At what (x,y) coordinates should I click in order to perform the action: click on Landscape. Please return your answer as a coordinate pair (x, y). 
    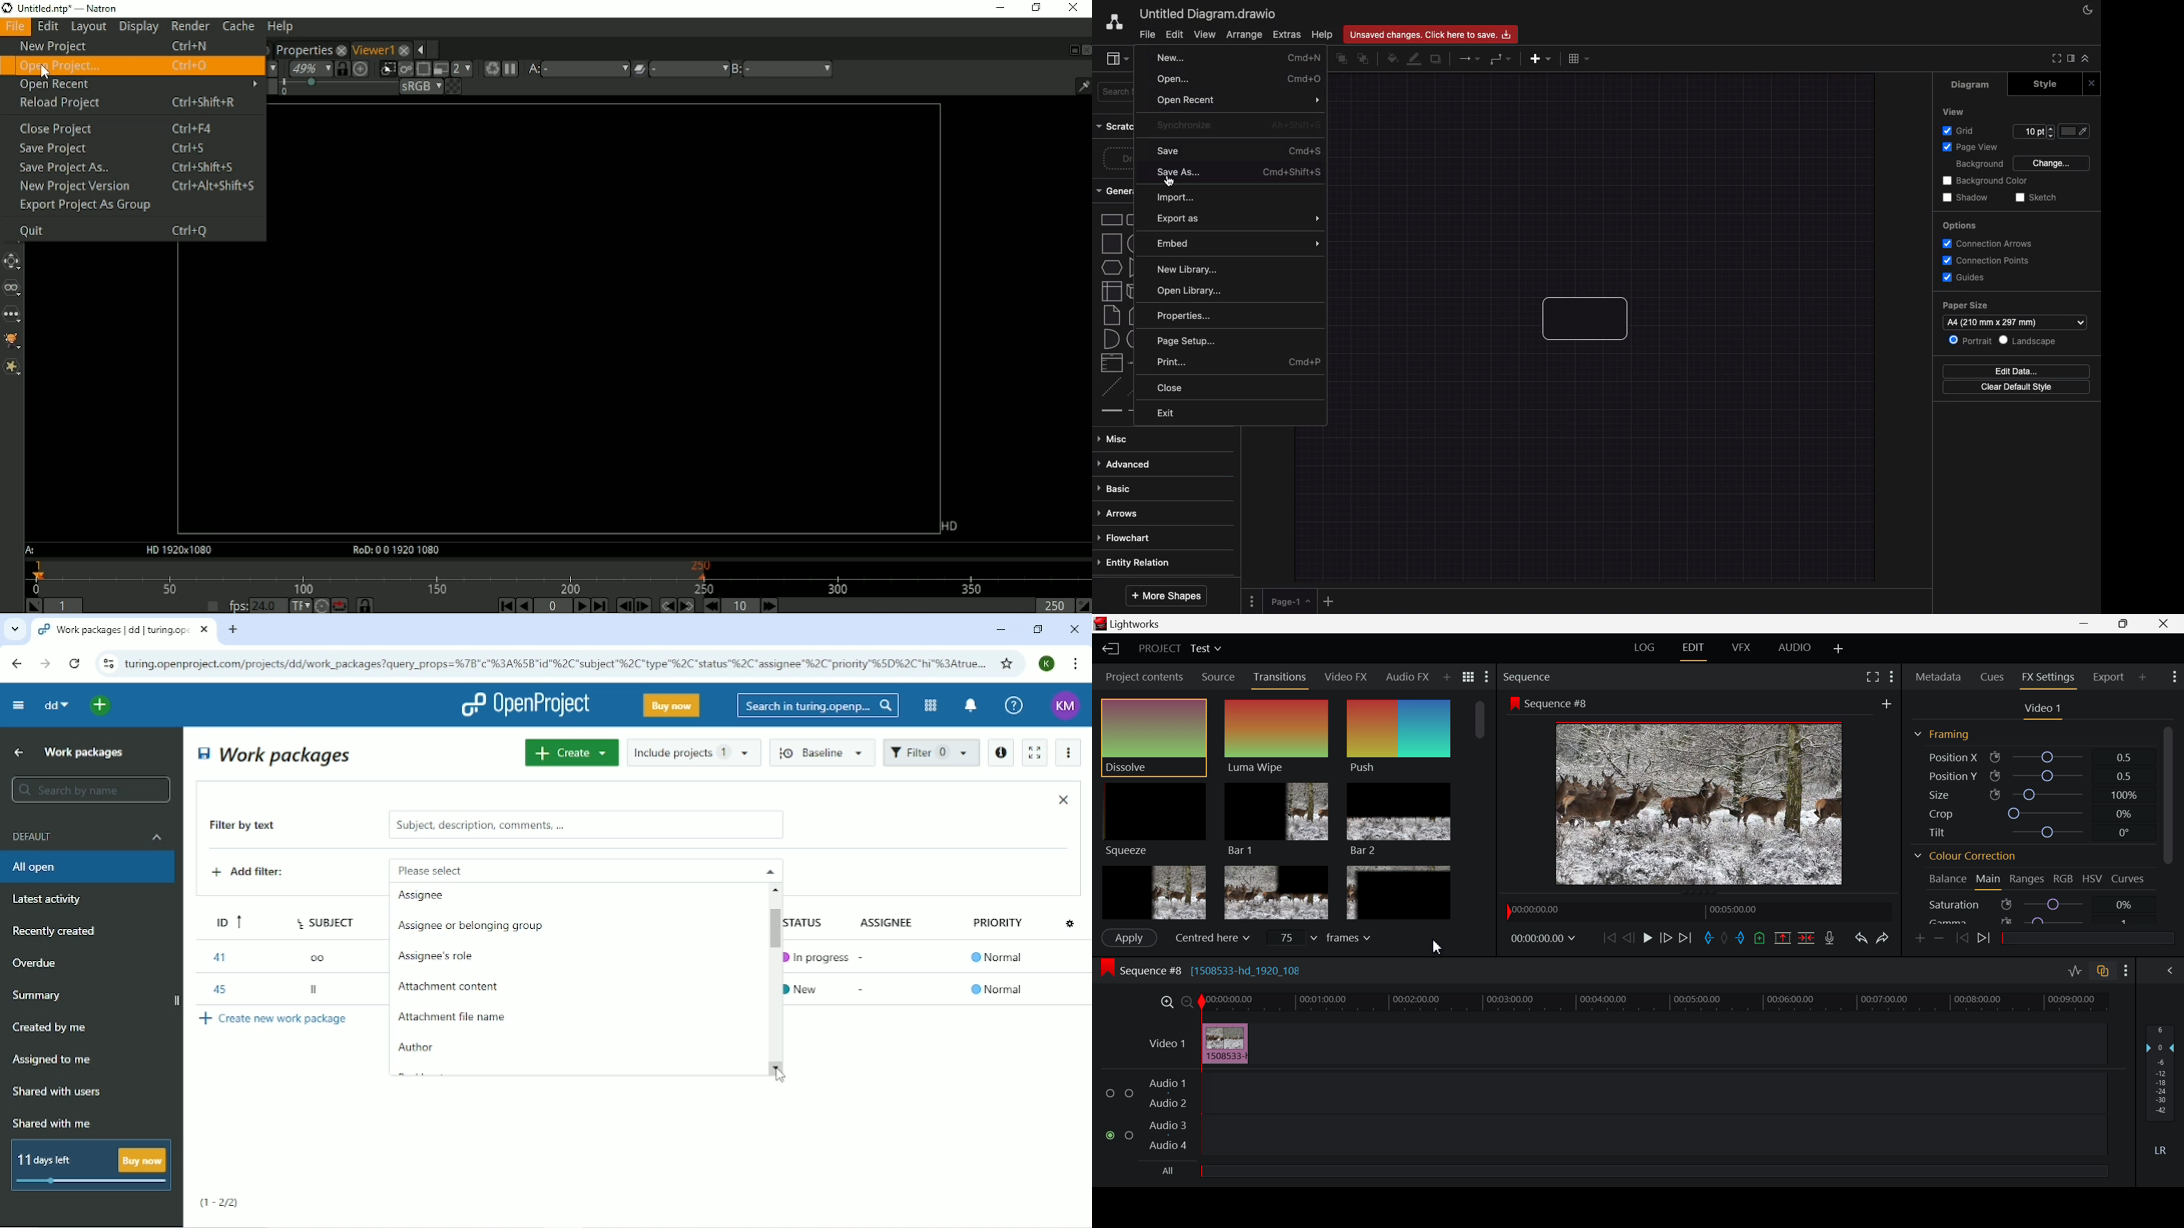
    Looking at the image, I should click on (2034, 340).